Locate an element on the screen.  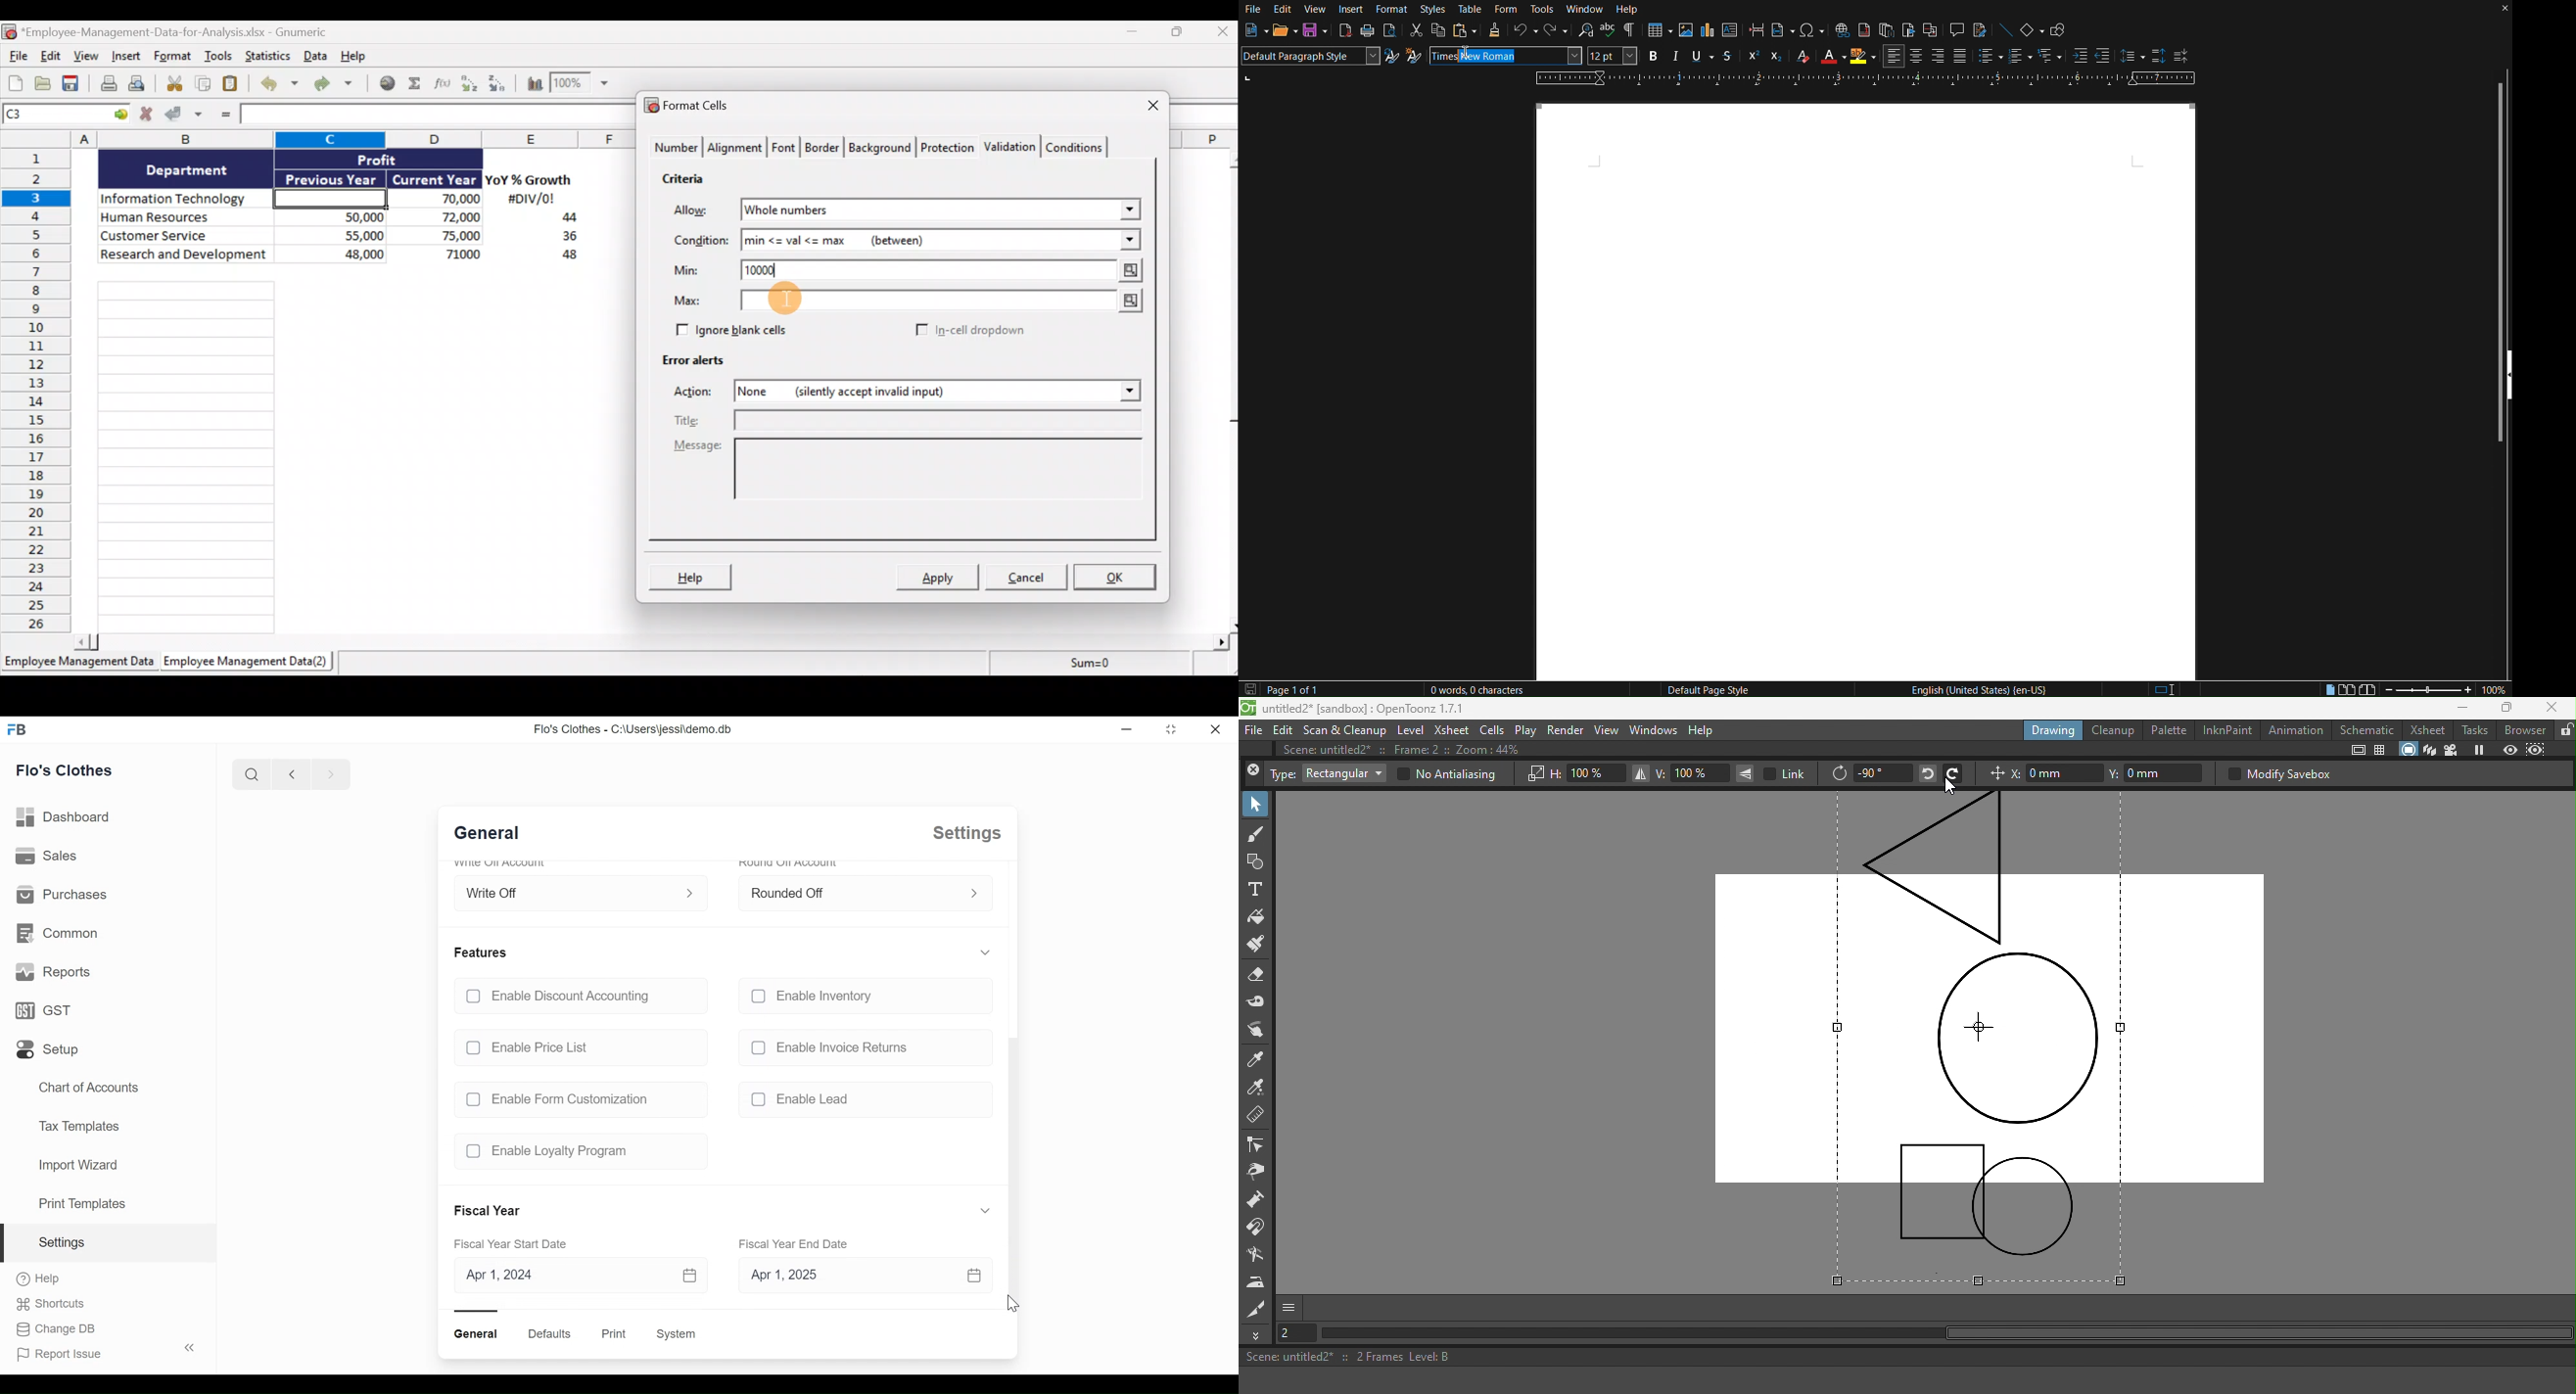
Font name is located at coordinates (1563, 56).